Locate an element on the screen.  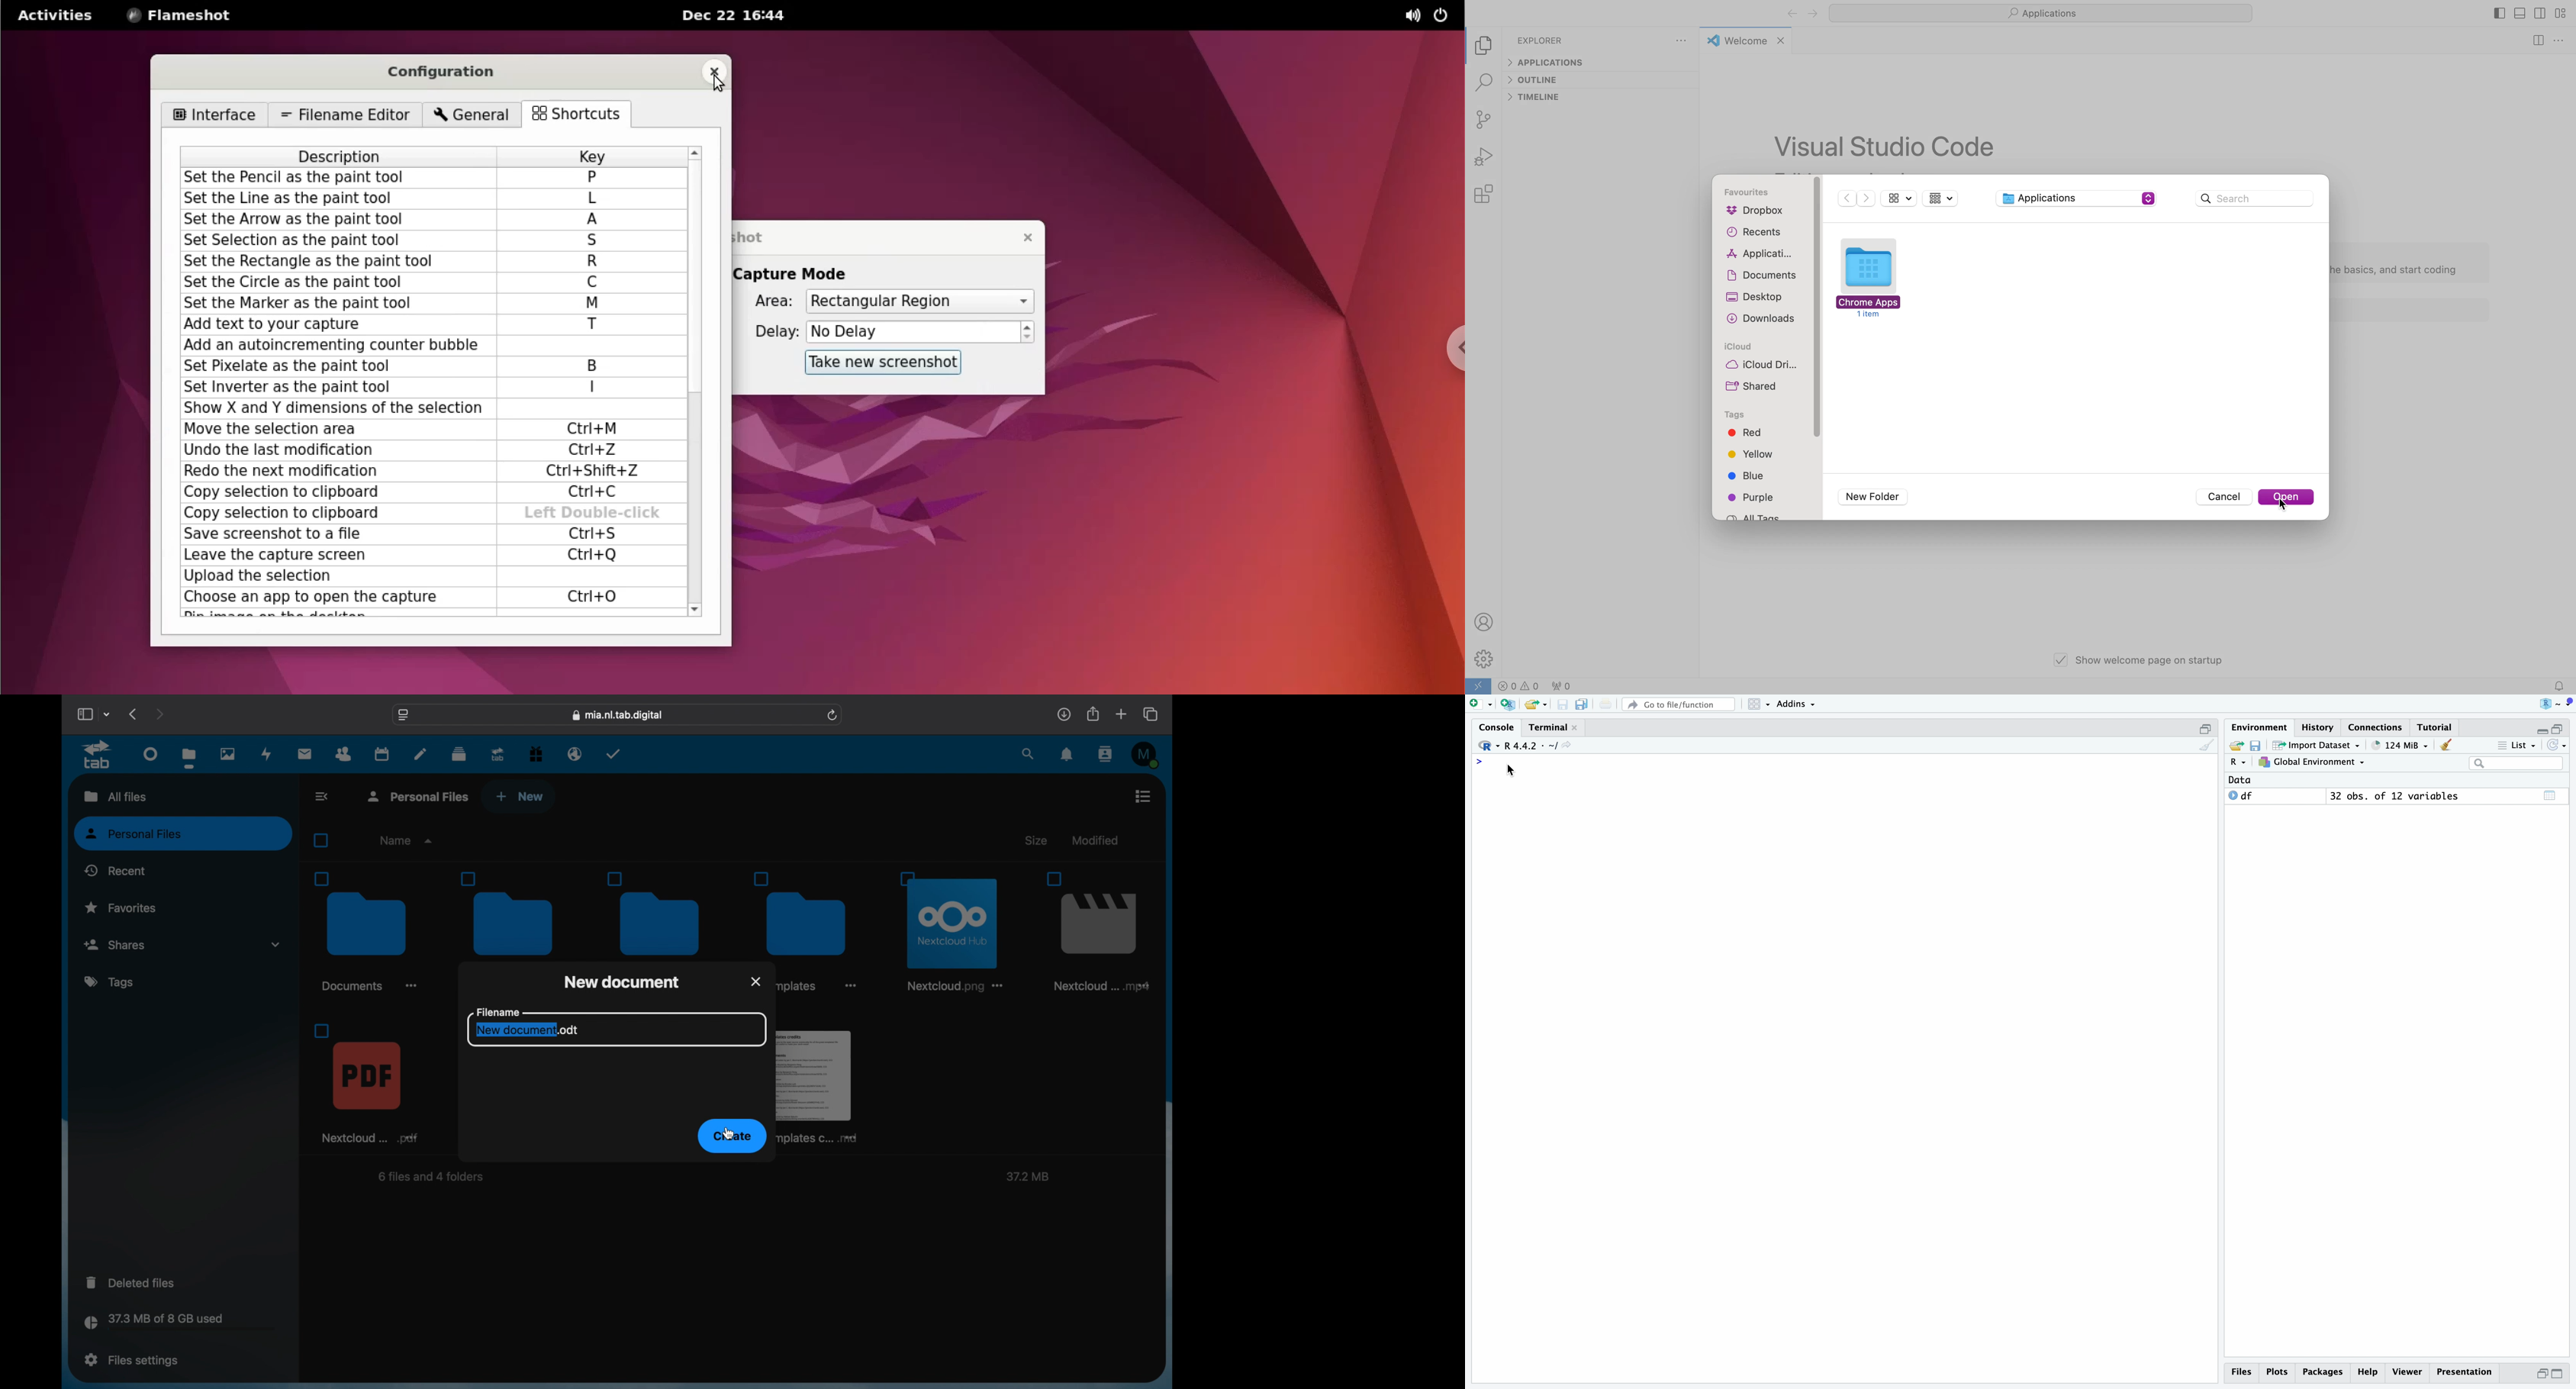
all files is located at coordinates (113, 795).